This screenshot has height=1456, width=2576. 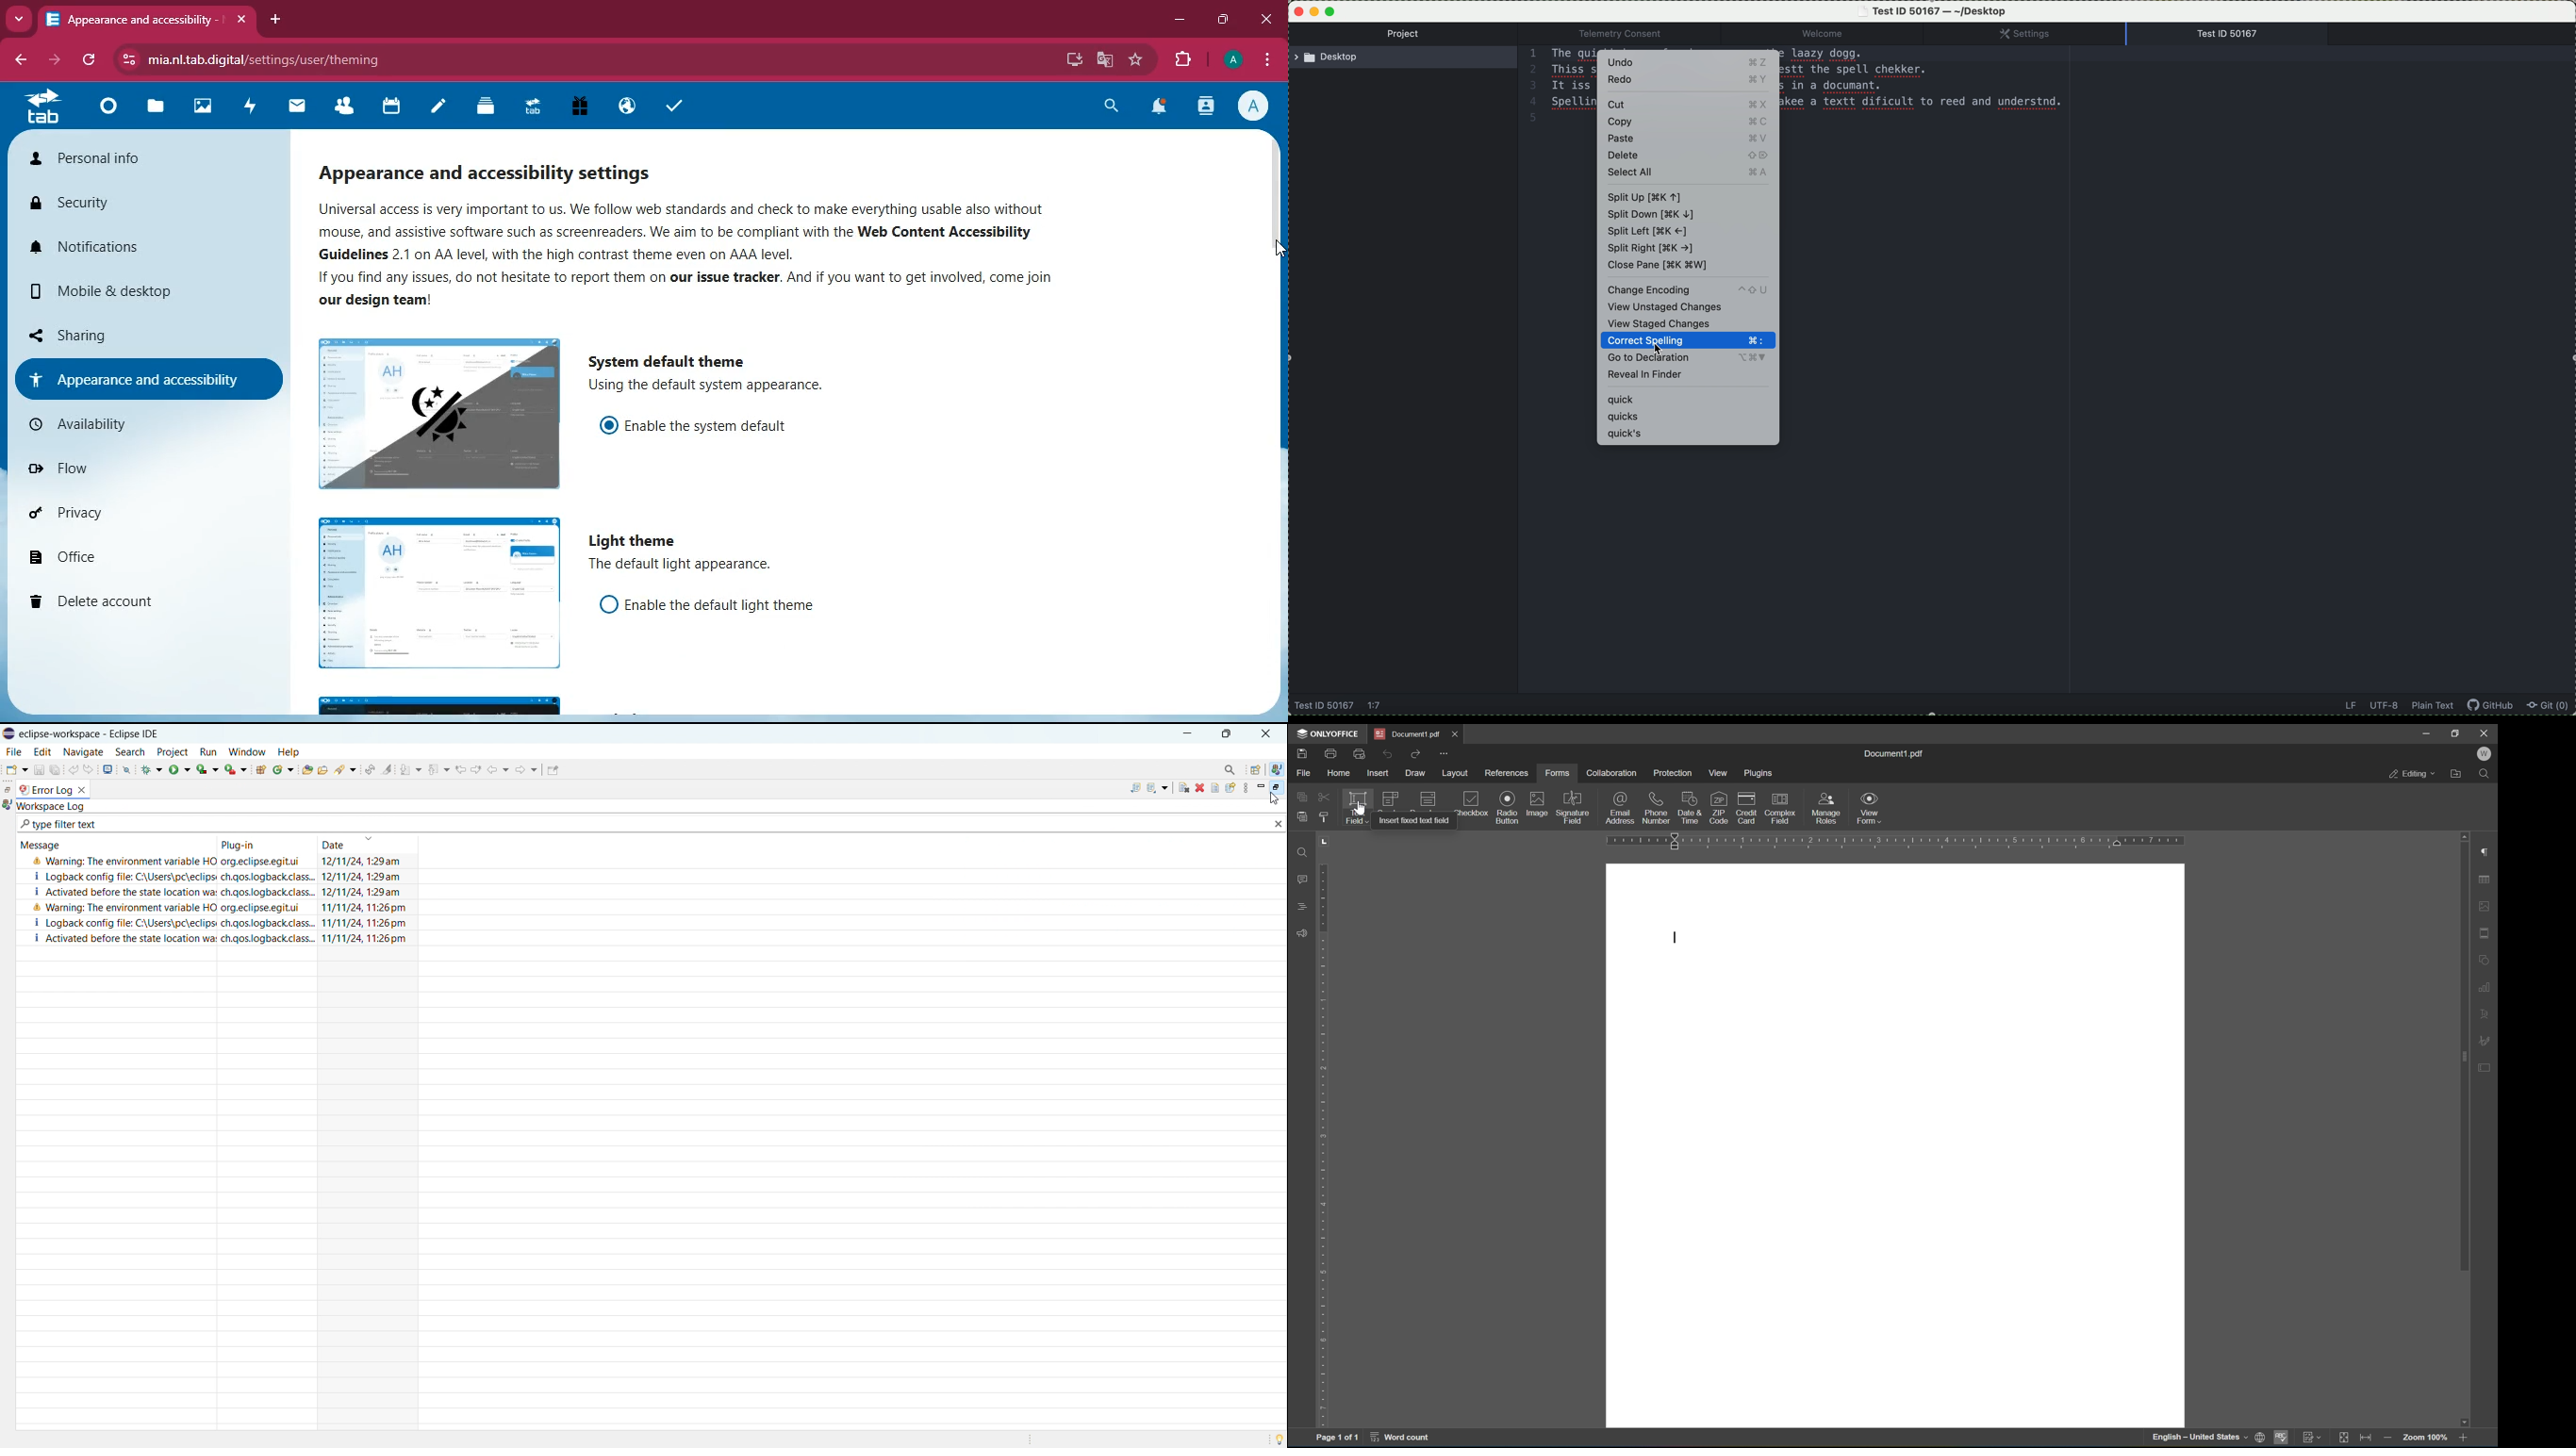 I want to click on personal info, so click(x=121, y=158).